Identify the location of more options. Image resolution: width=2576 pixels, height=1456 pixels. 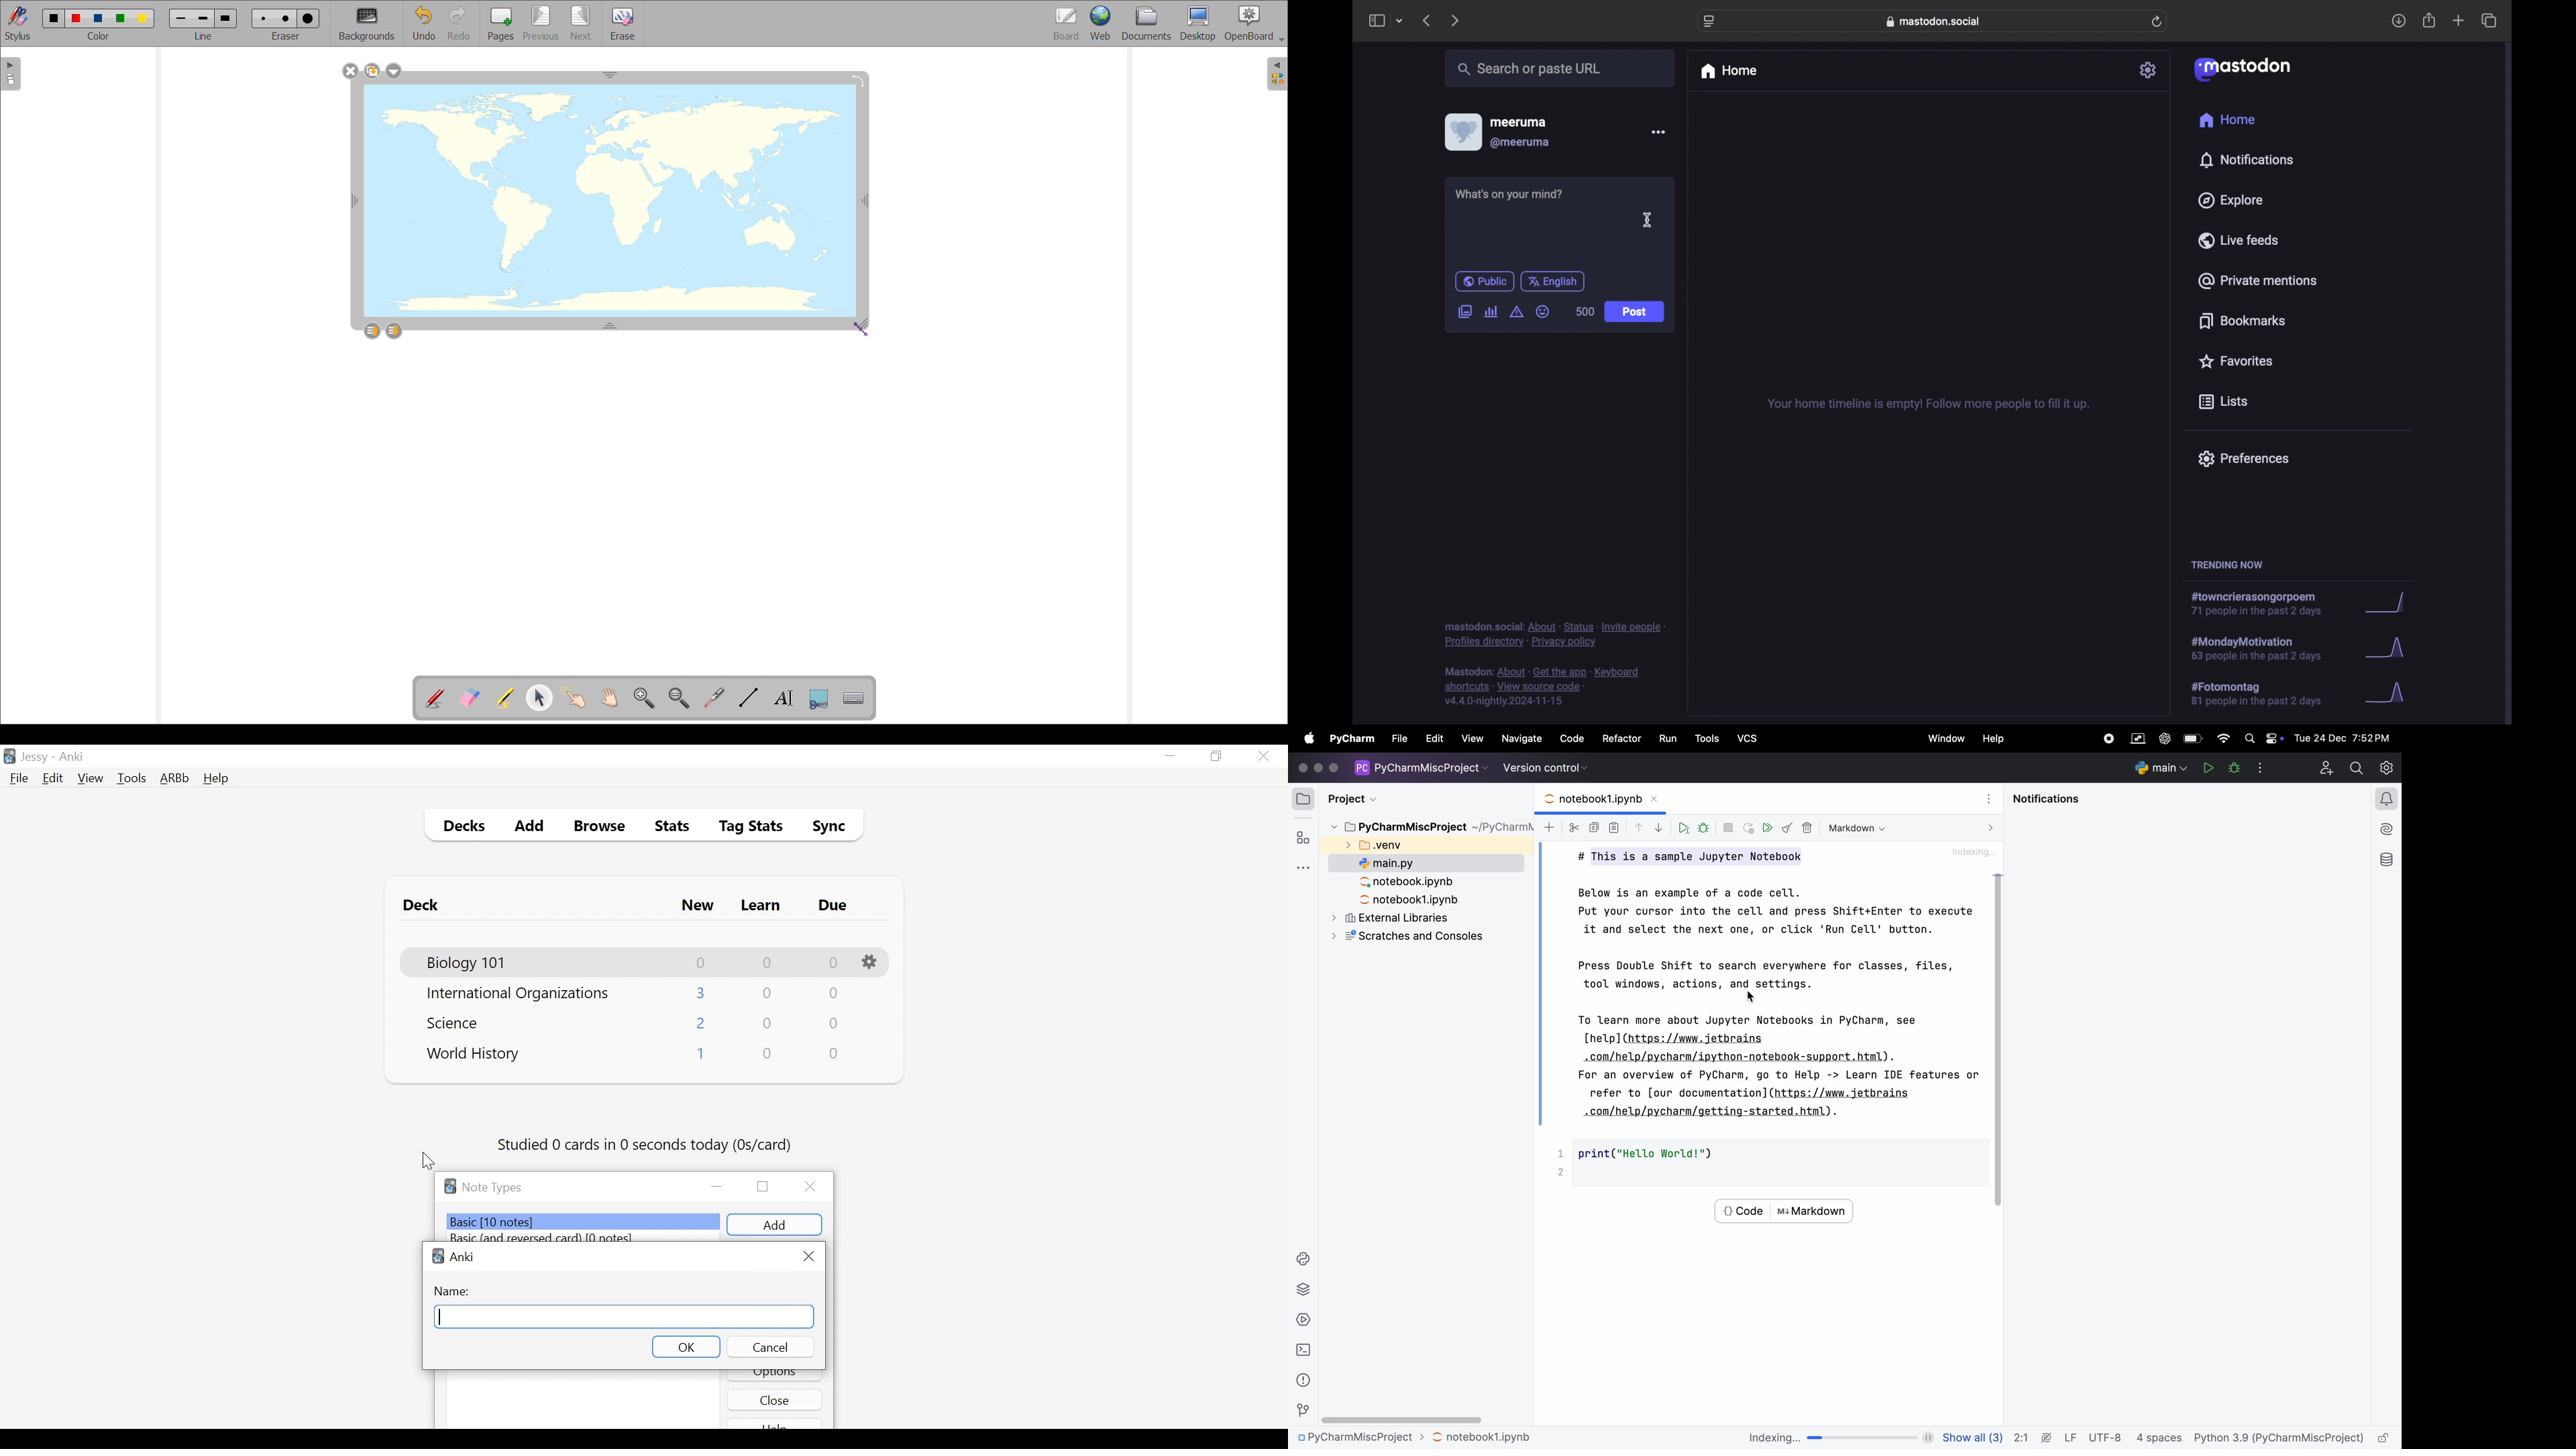
(1658, 131).